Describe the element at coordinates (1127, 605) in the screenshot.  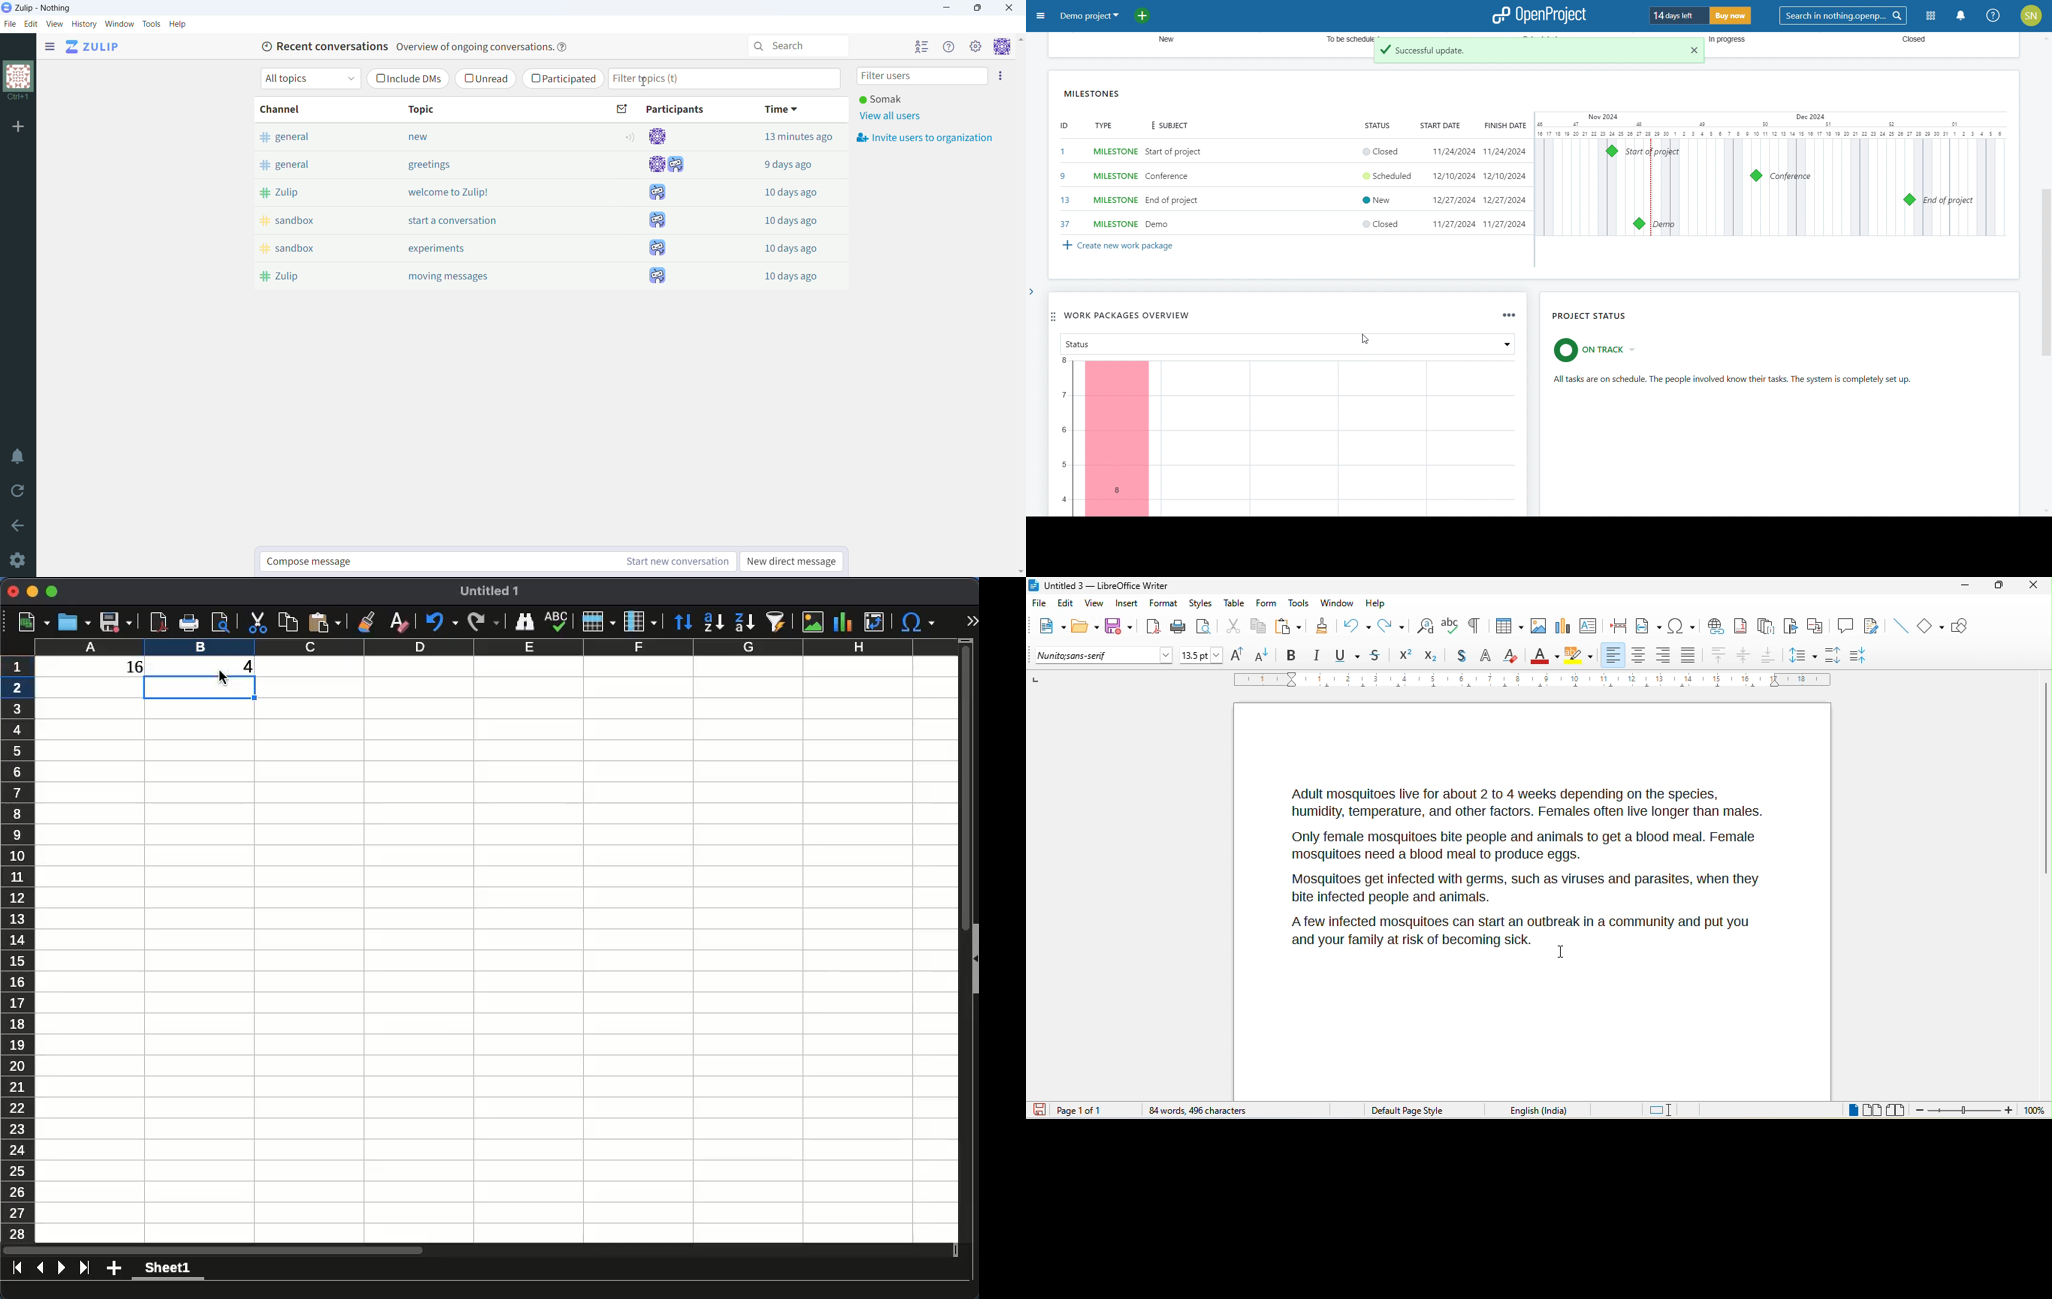
I see `insert` at that location.